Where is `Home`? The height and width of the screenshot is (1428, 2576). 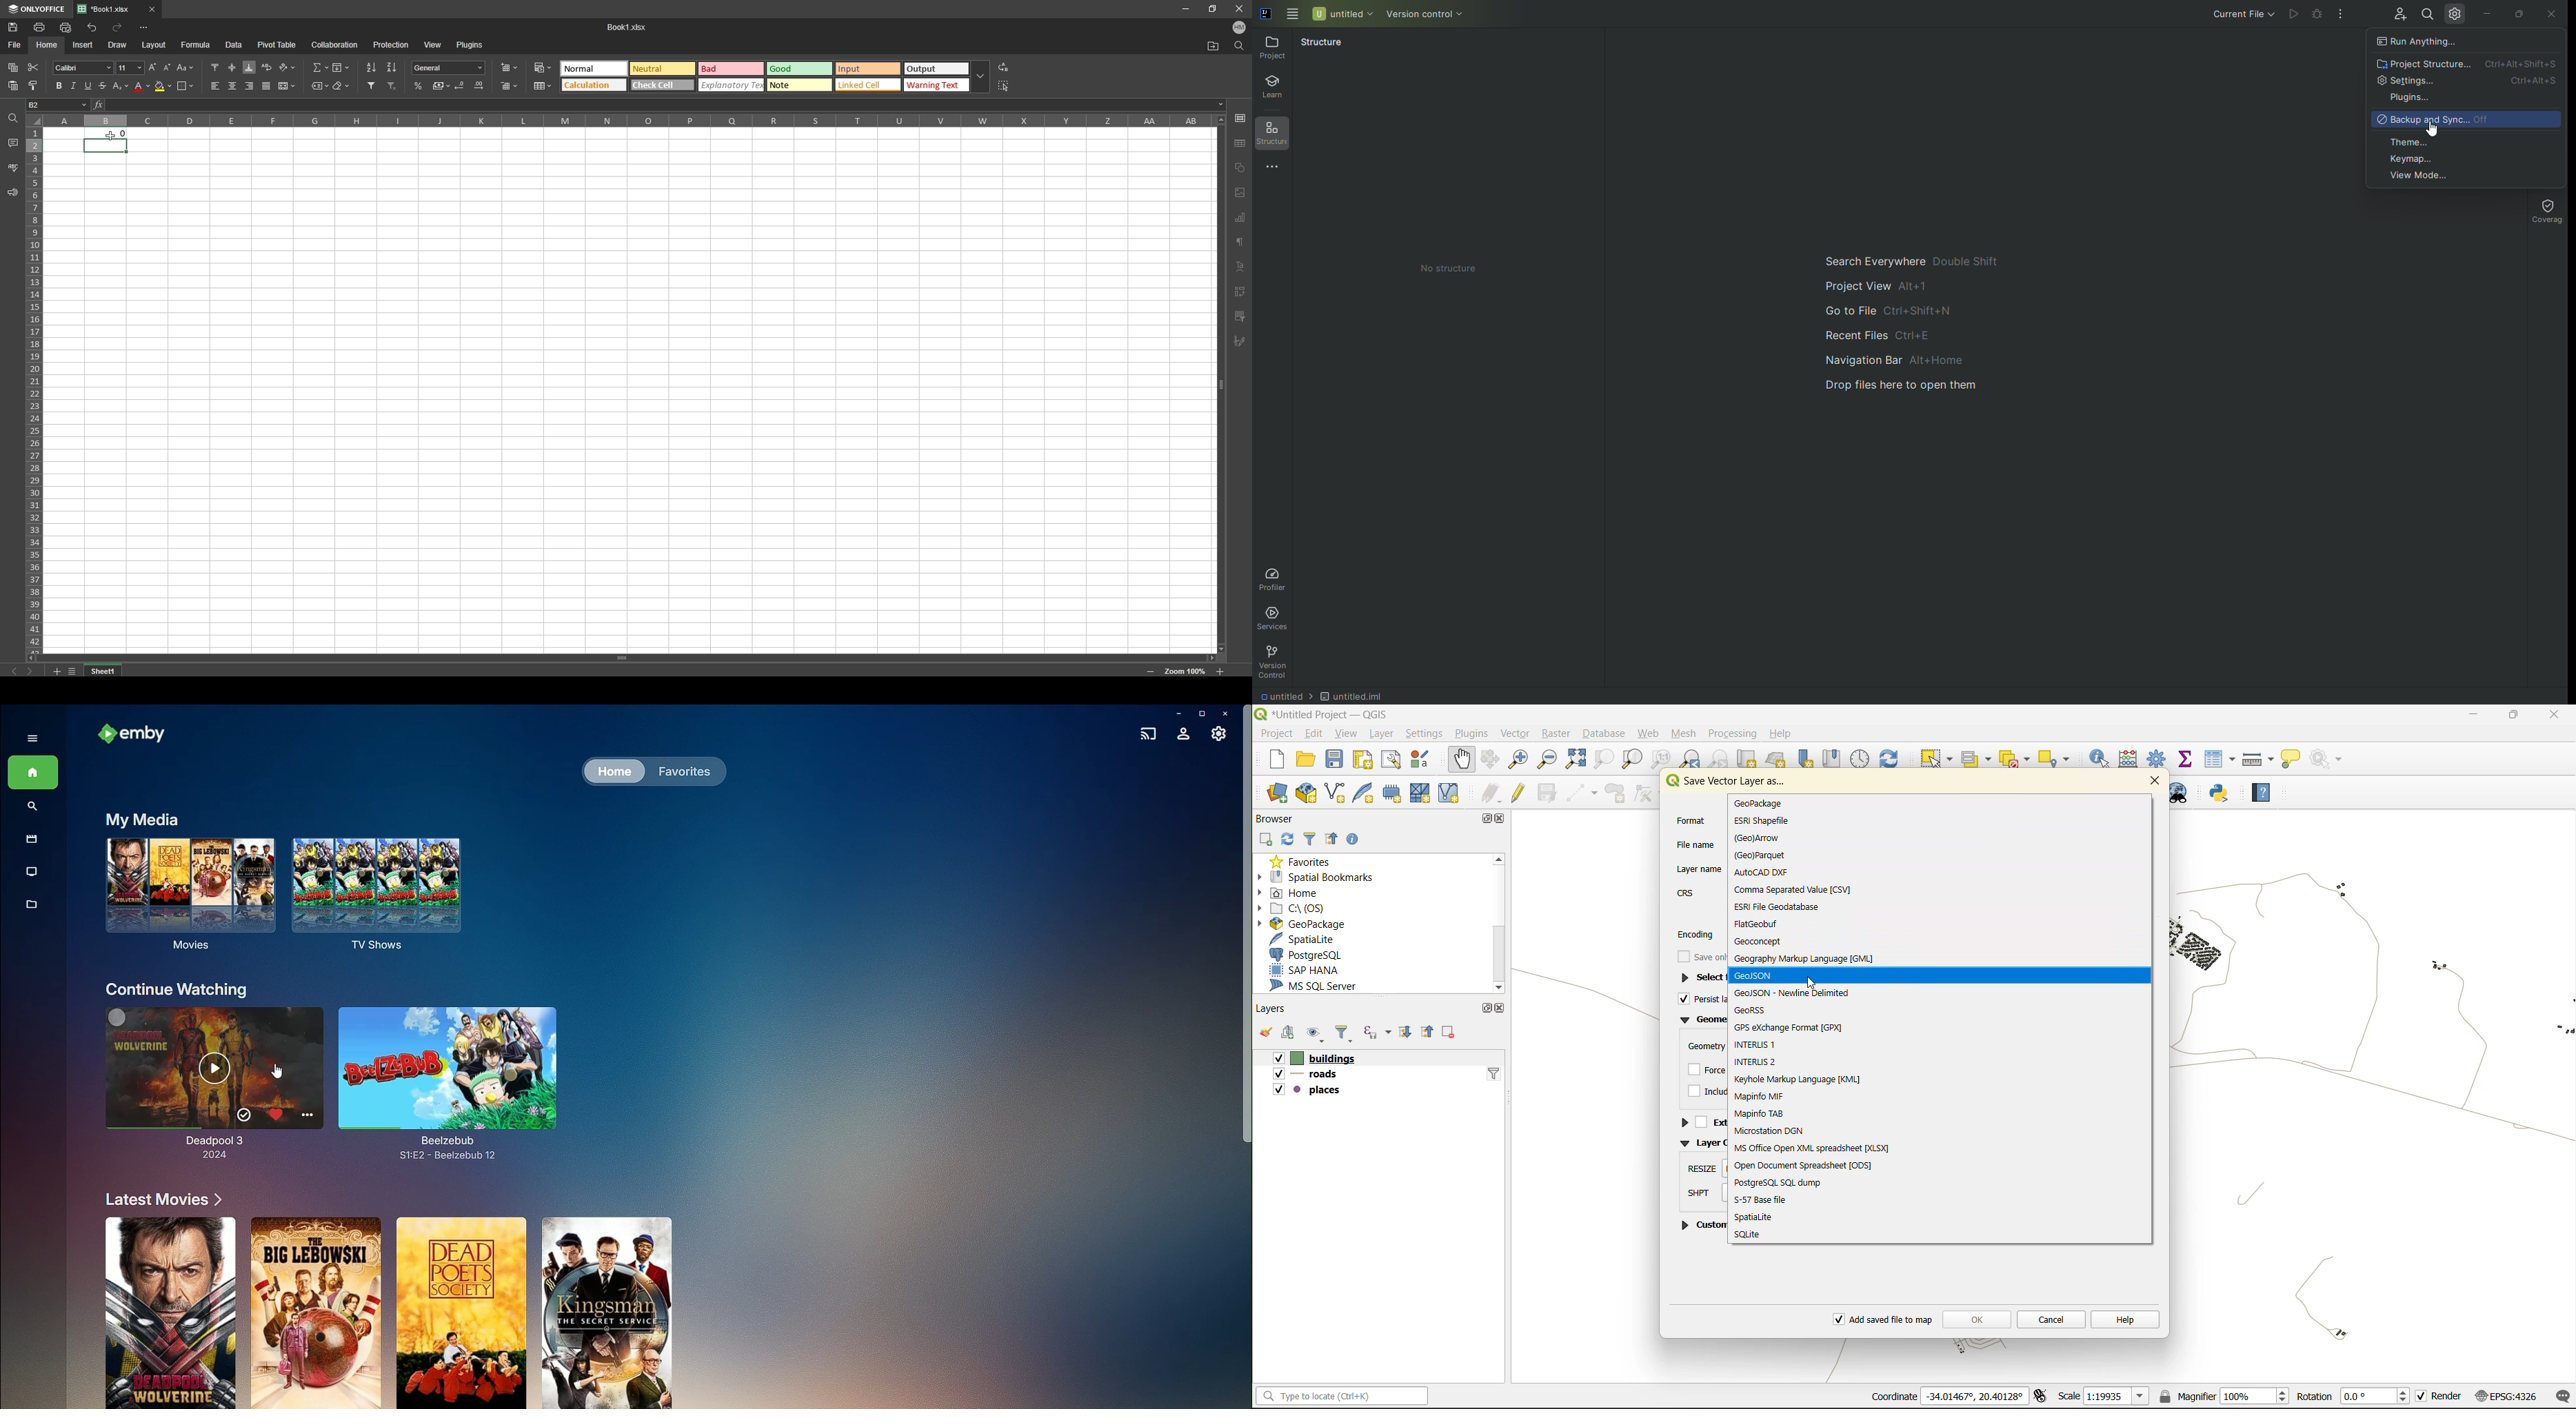
Home is located at coordinates (34, 774).